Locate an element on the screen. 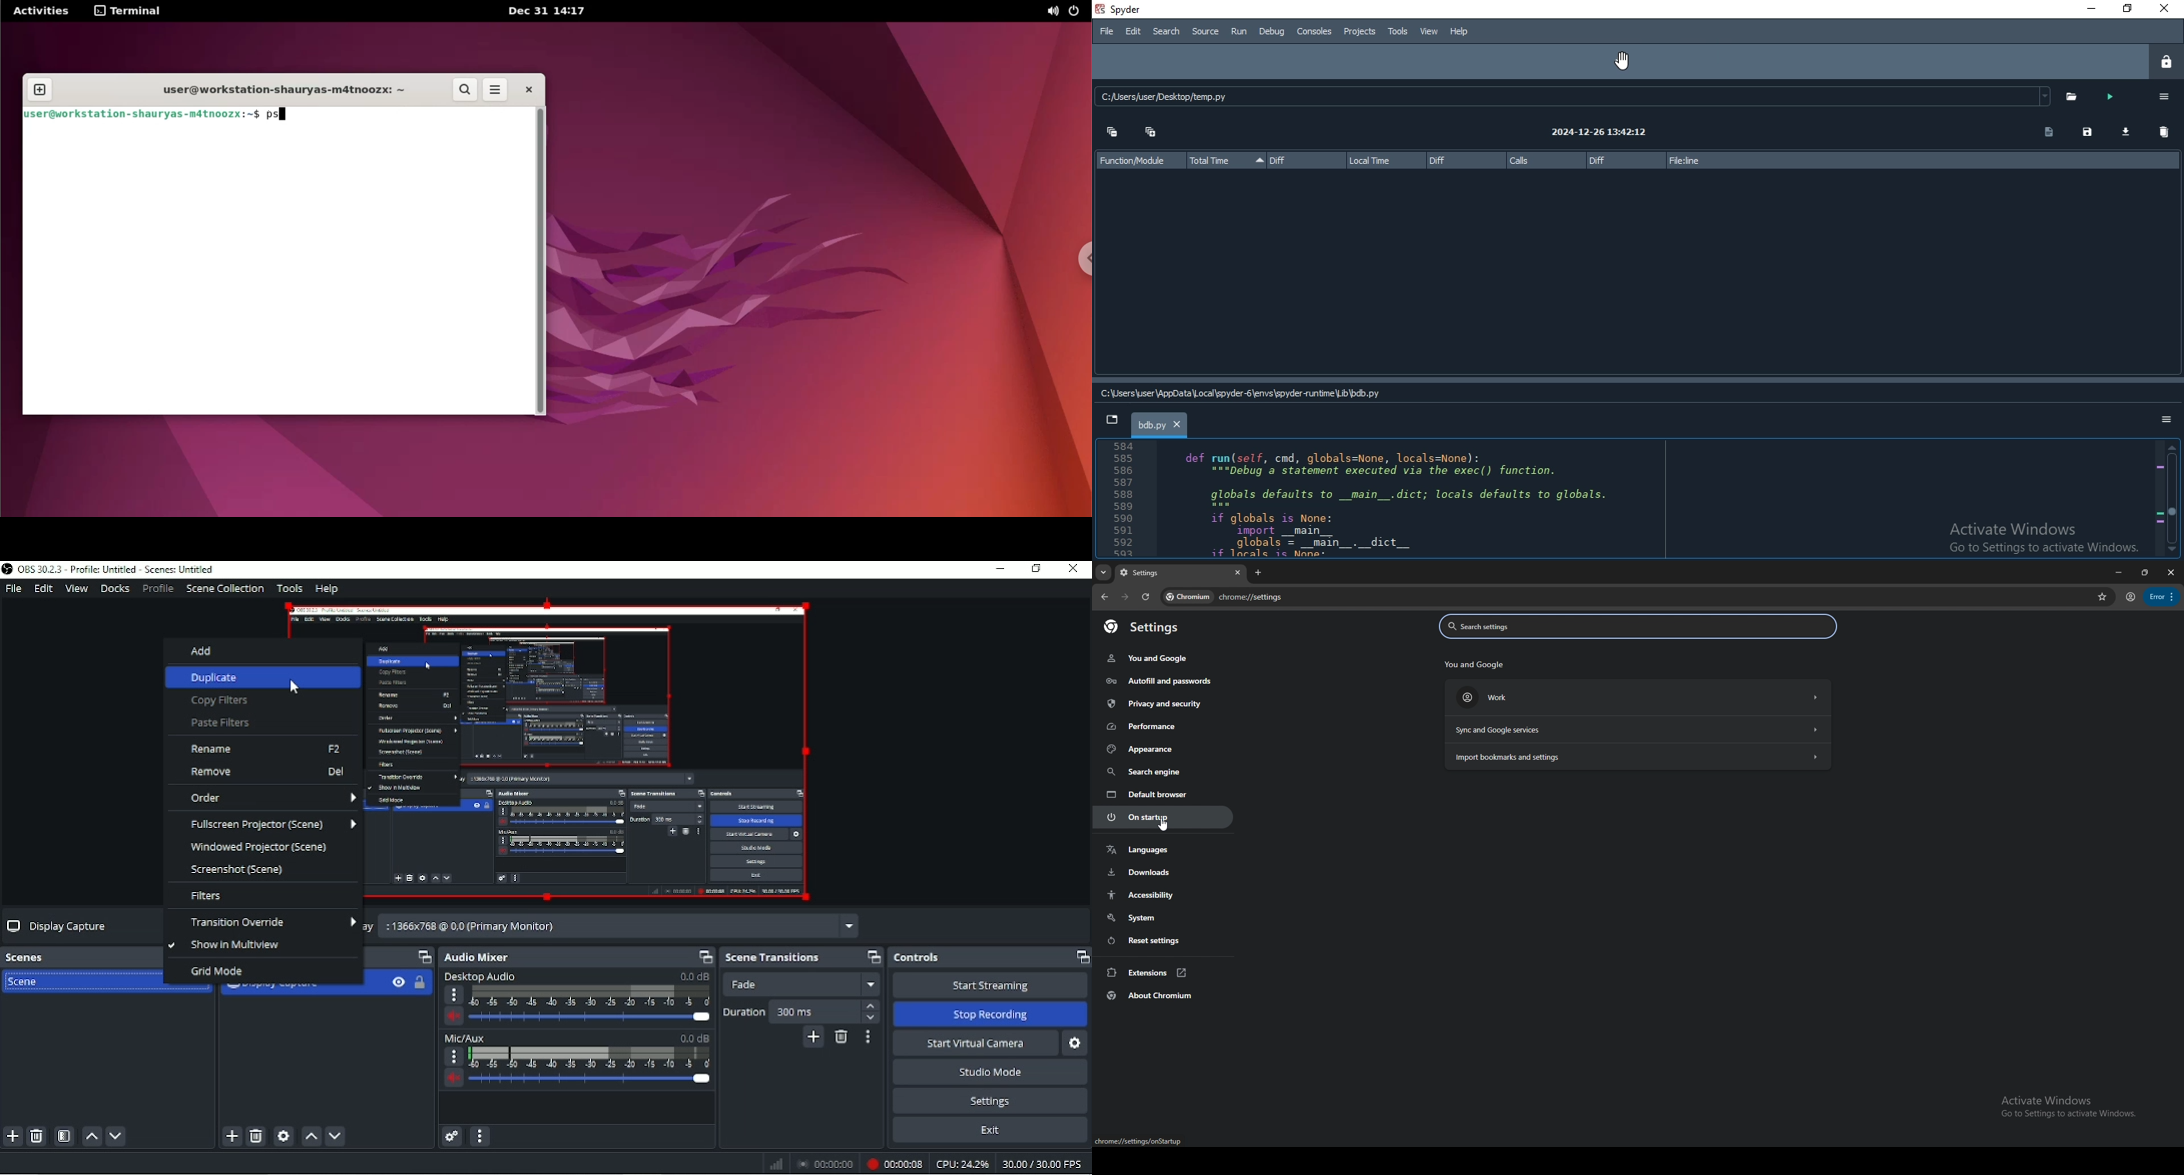 This screenshot has height=1176, width=2184. Duration 300 ms is located at coordinates (802, 1011).